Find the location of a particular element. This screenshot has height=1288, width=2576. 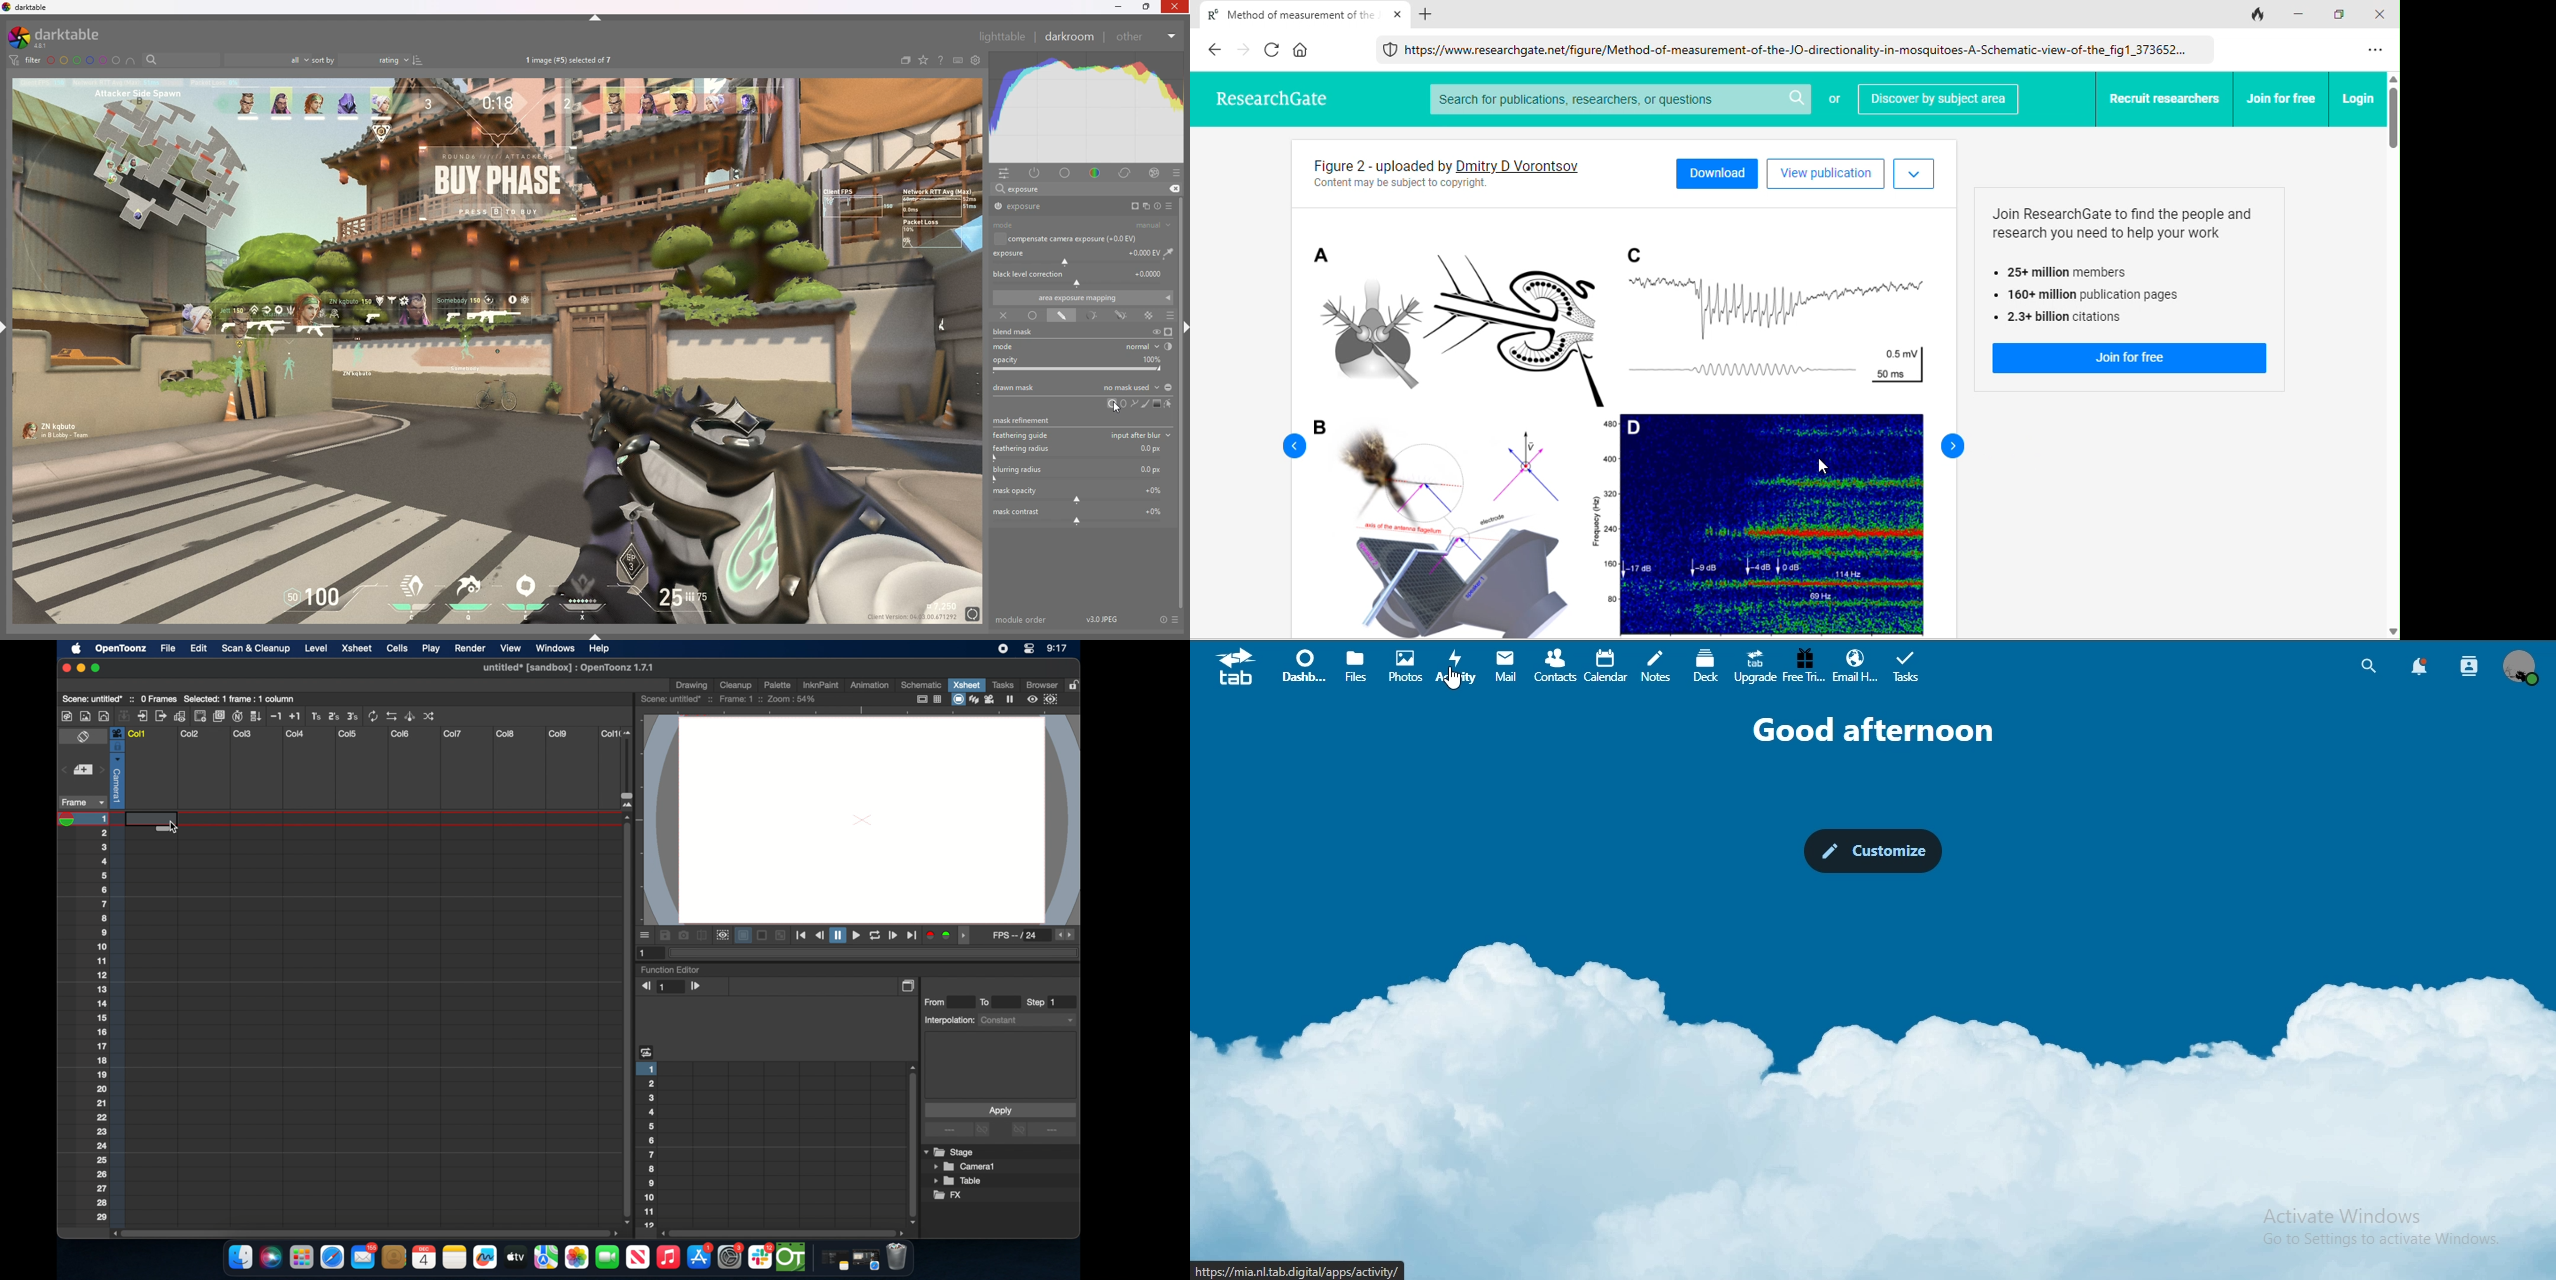

set is located at coordinates (82, 770).